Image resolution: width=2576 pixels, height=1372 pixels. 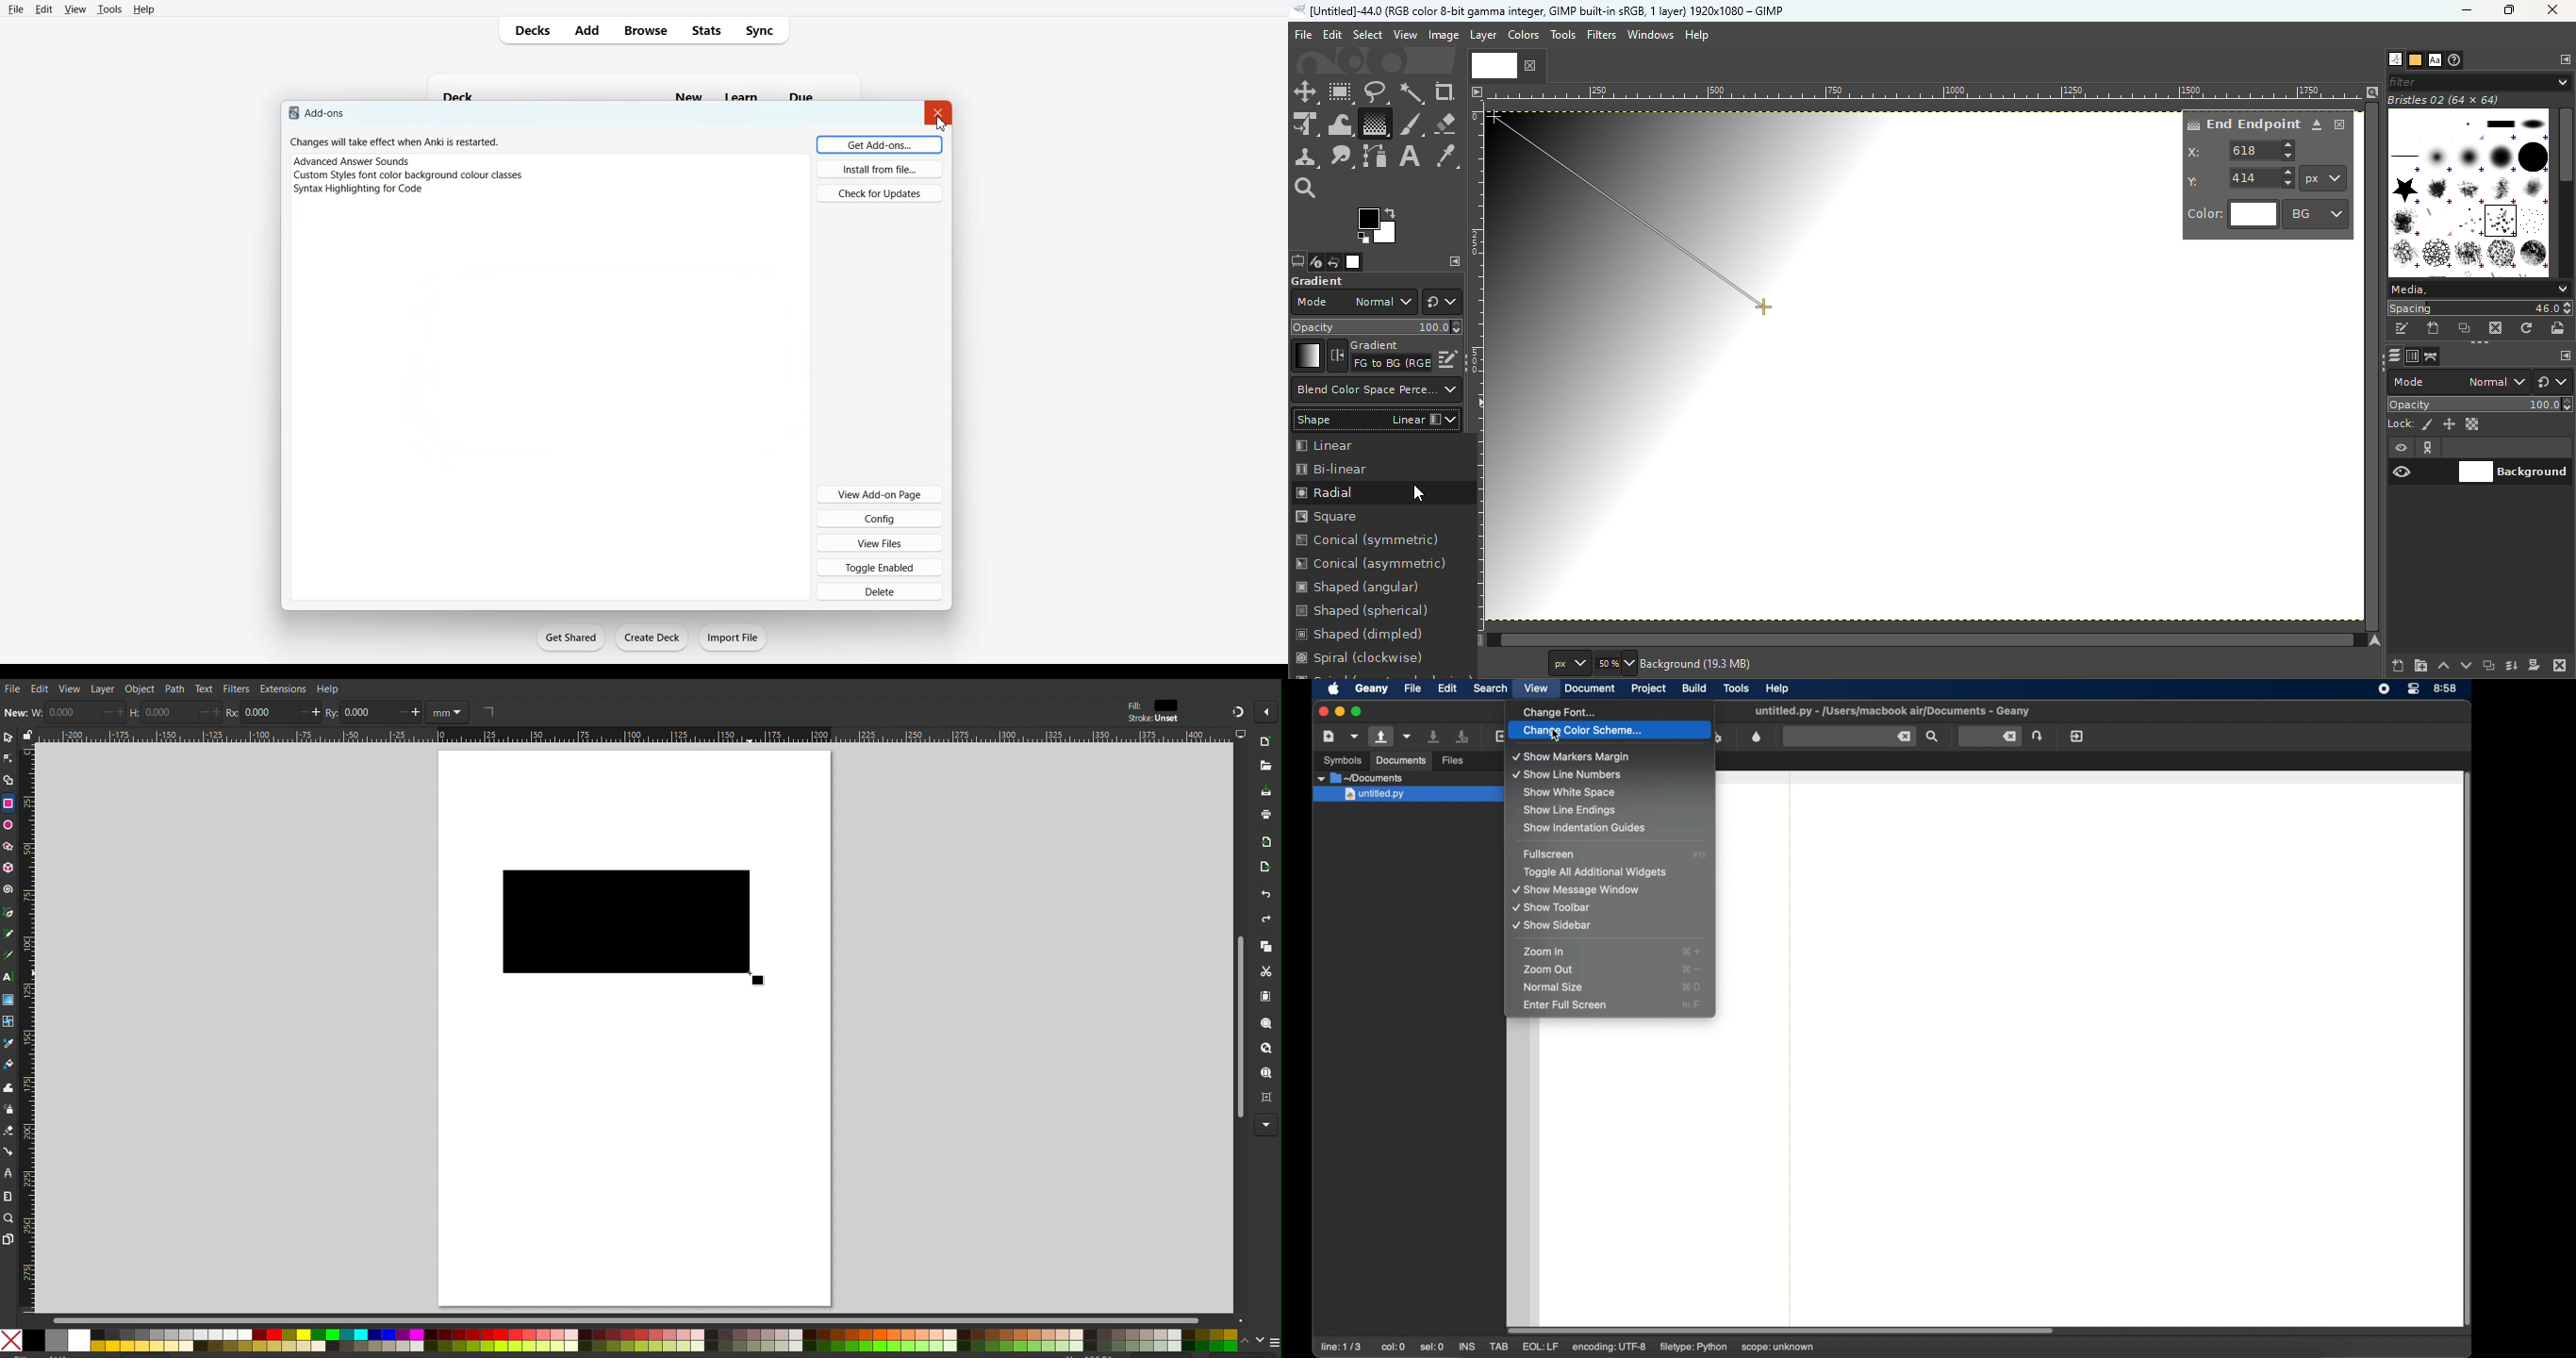 What do you see at coordinates (27, 1029) in the screenshot?
I see `Vertical Ruler` at bounding box center [27, 1029].